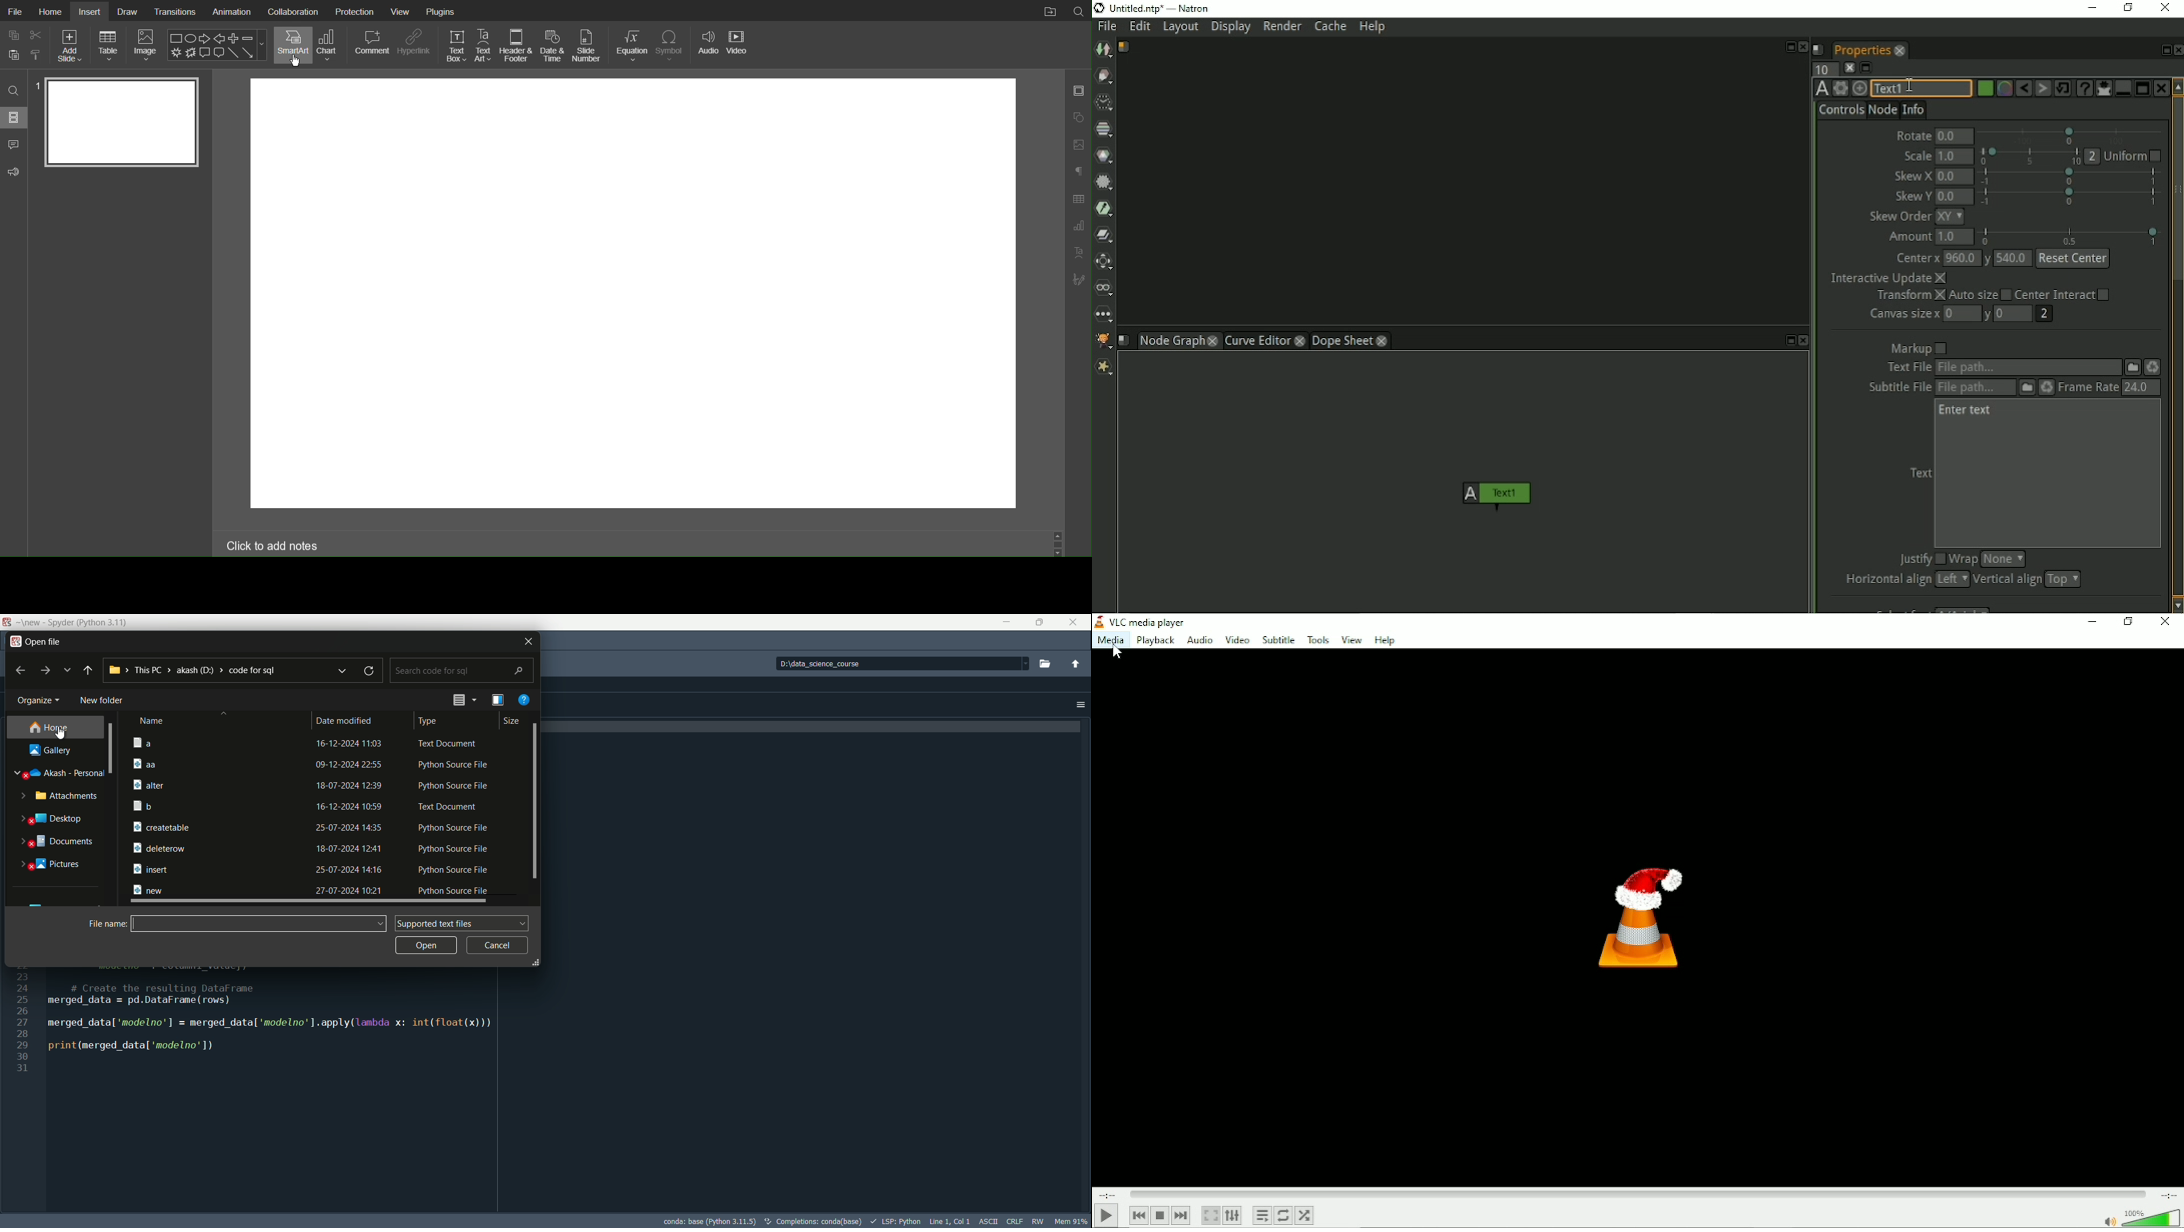 Image resolution: width=2184 pixels, height=1232 pixels. What do you see at coordinates (496, 700) in the screenshot?
I see `preview pane` at bounding box center [496, 700].